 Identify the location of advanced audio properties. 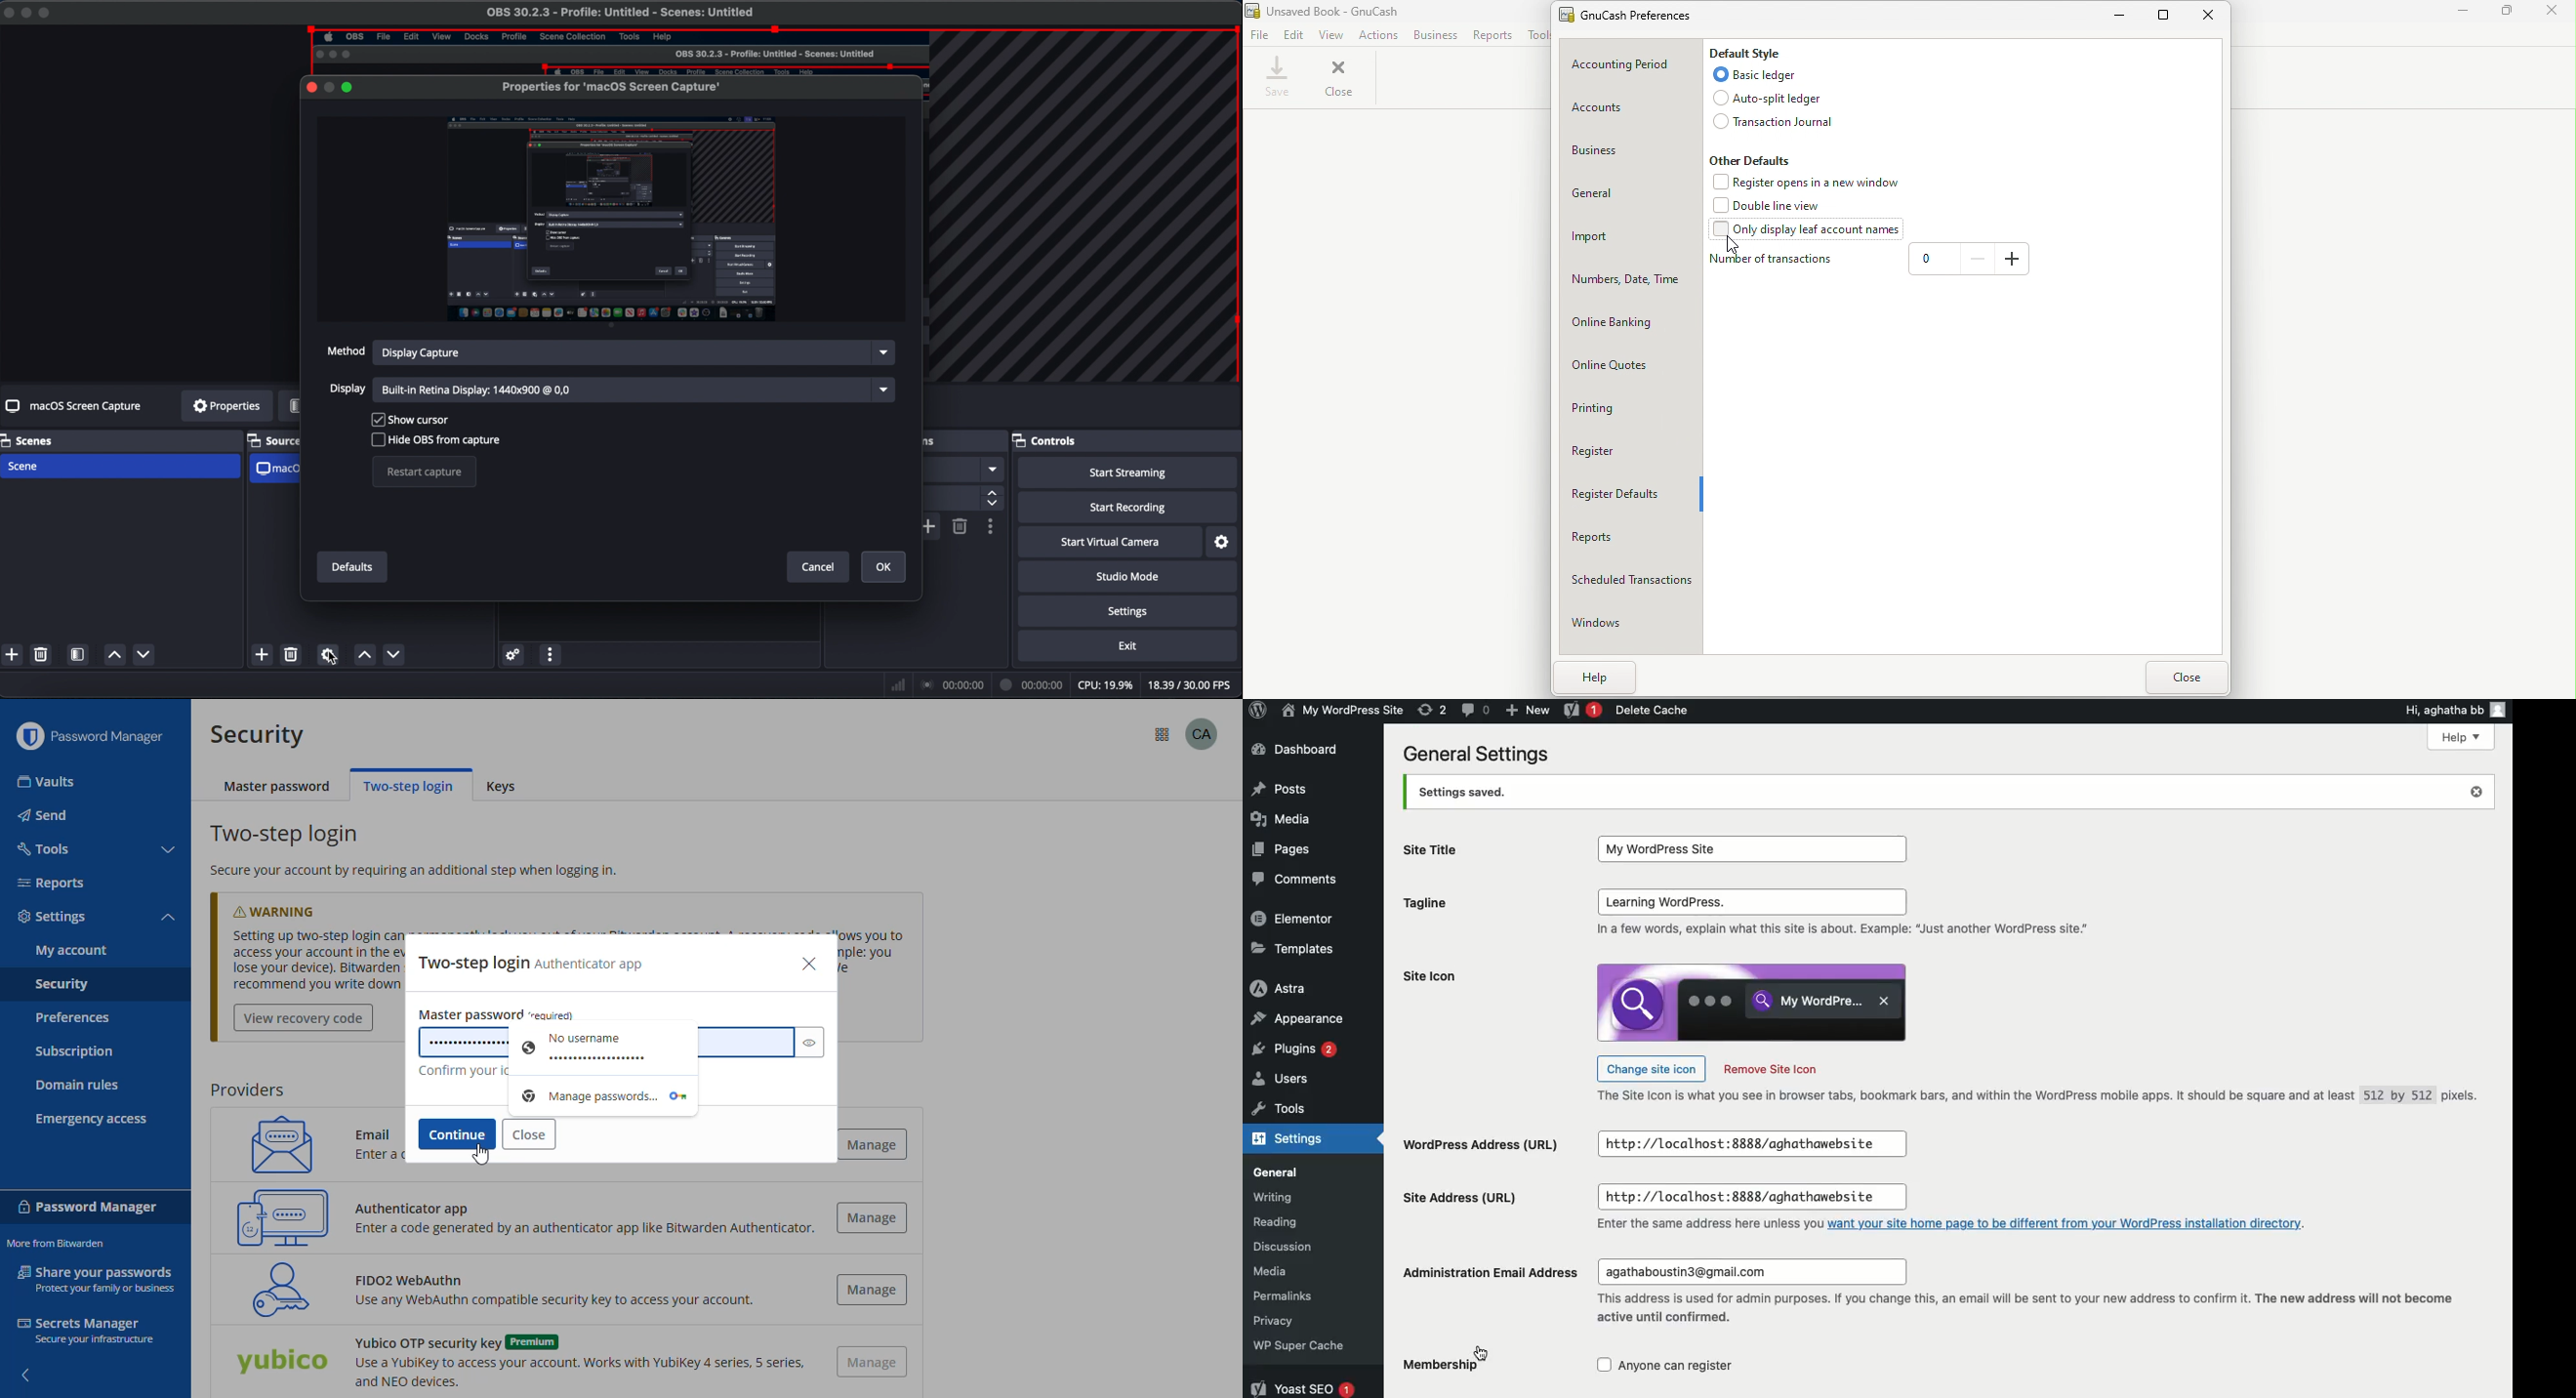
(514, 655).